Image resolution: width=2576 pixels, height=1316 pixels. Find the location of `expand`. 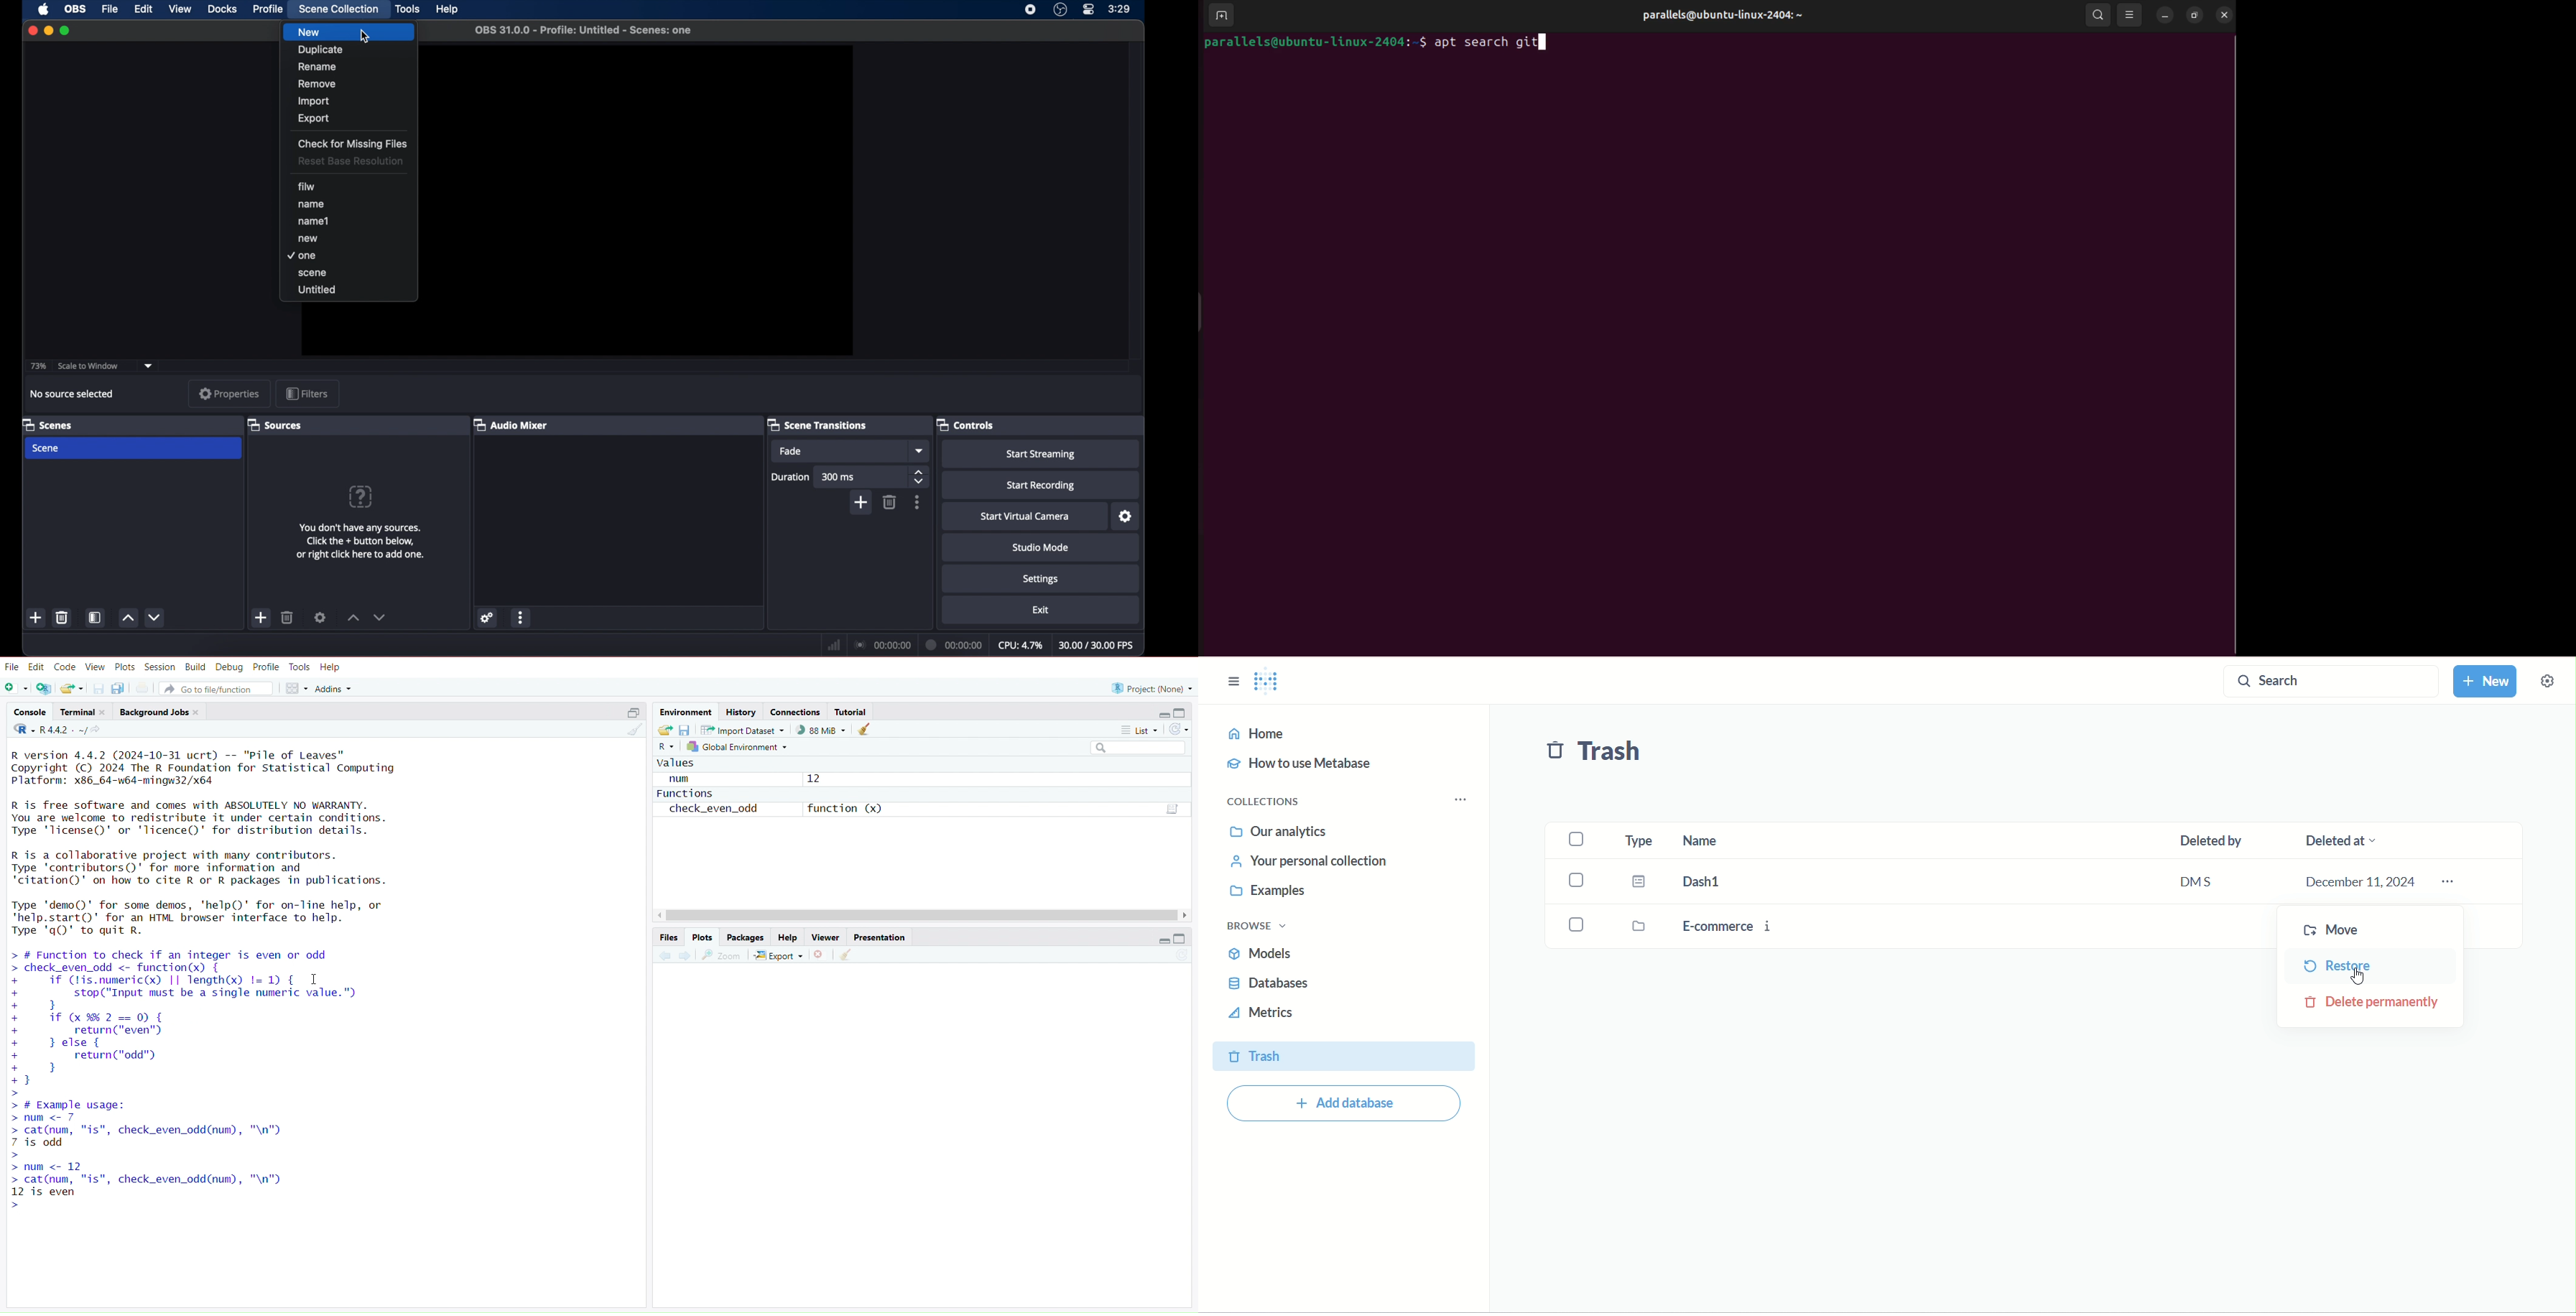

expand is located at coordinates (1162, 940).